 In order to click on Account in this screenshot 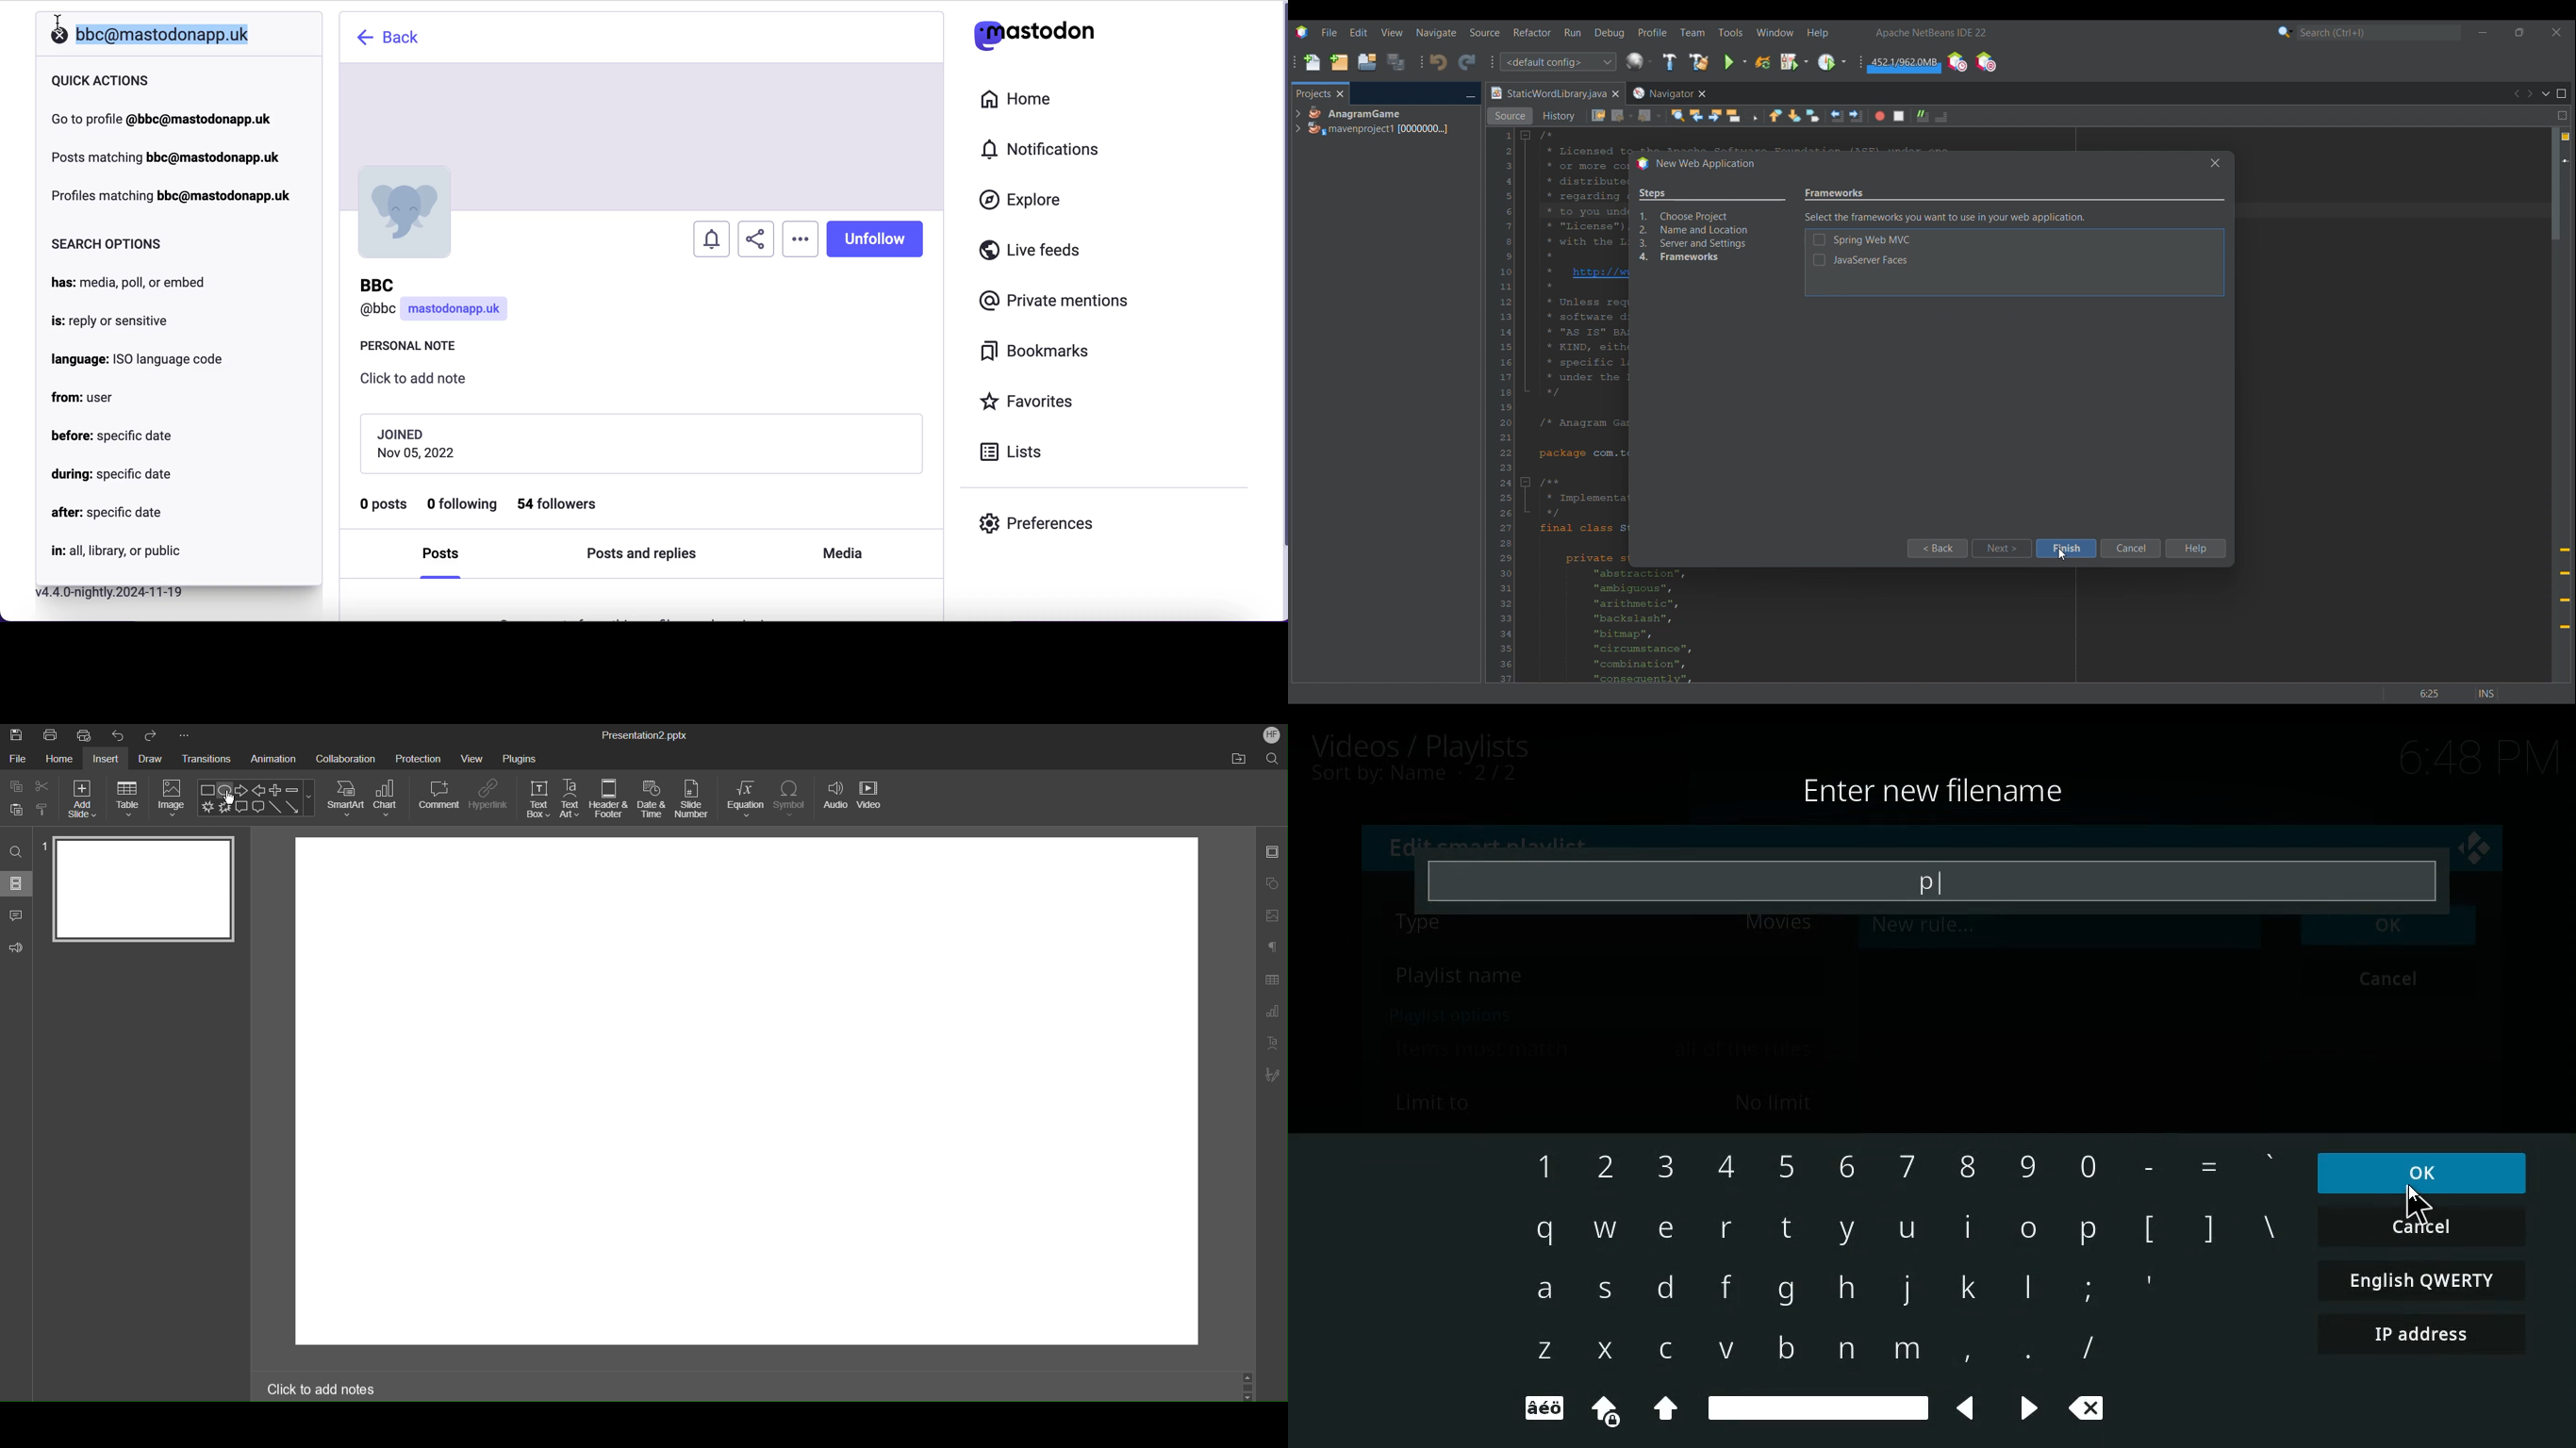, I will do `click(1269, 734)`.